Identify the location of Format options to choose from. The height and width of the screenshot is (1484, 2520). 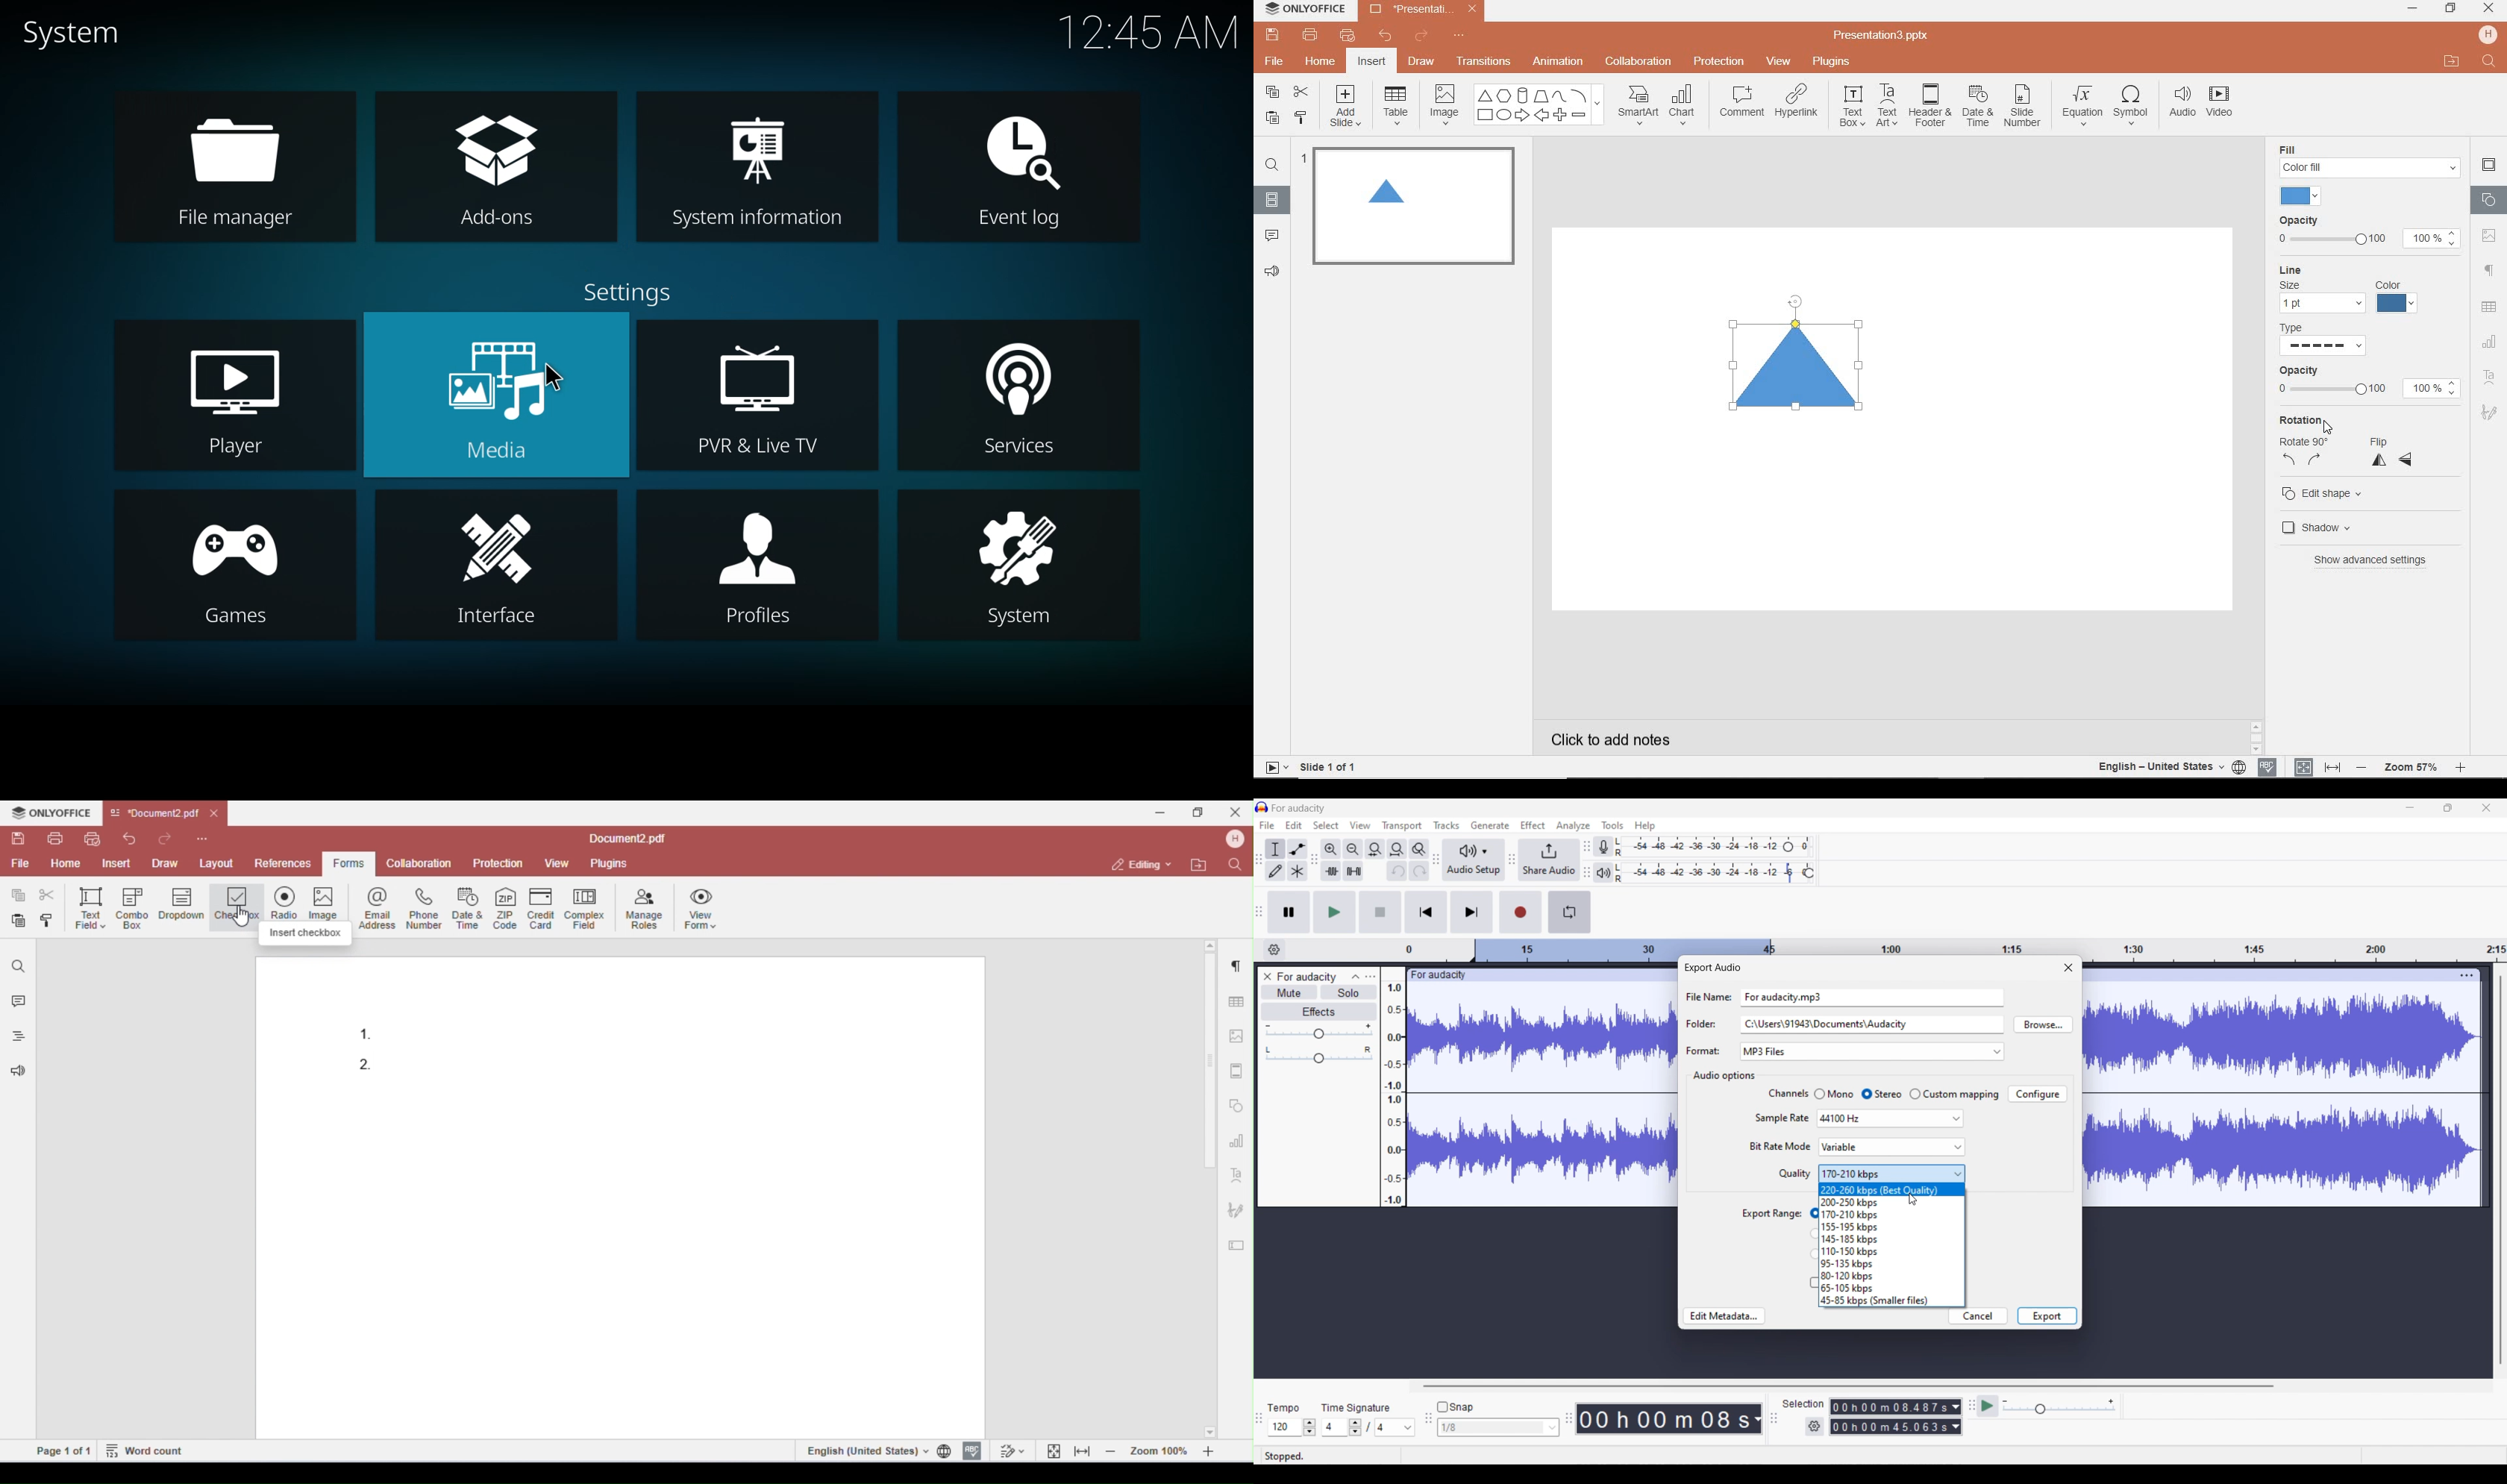
(1898, 1052).